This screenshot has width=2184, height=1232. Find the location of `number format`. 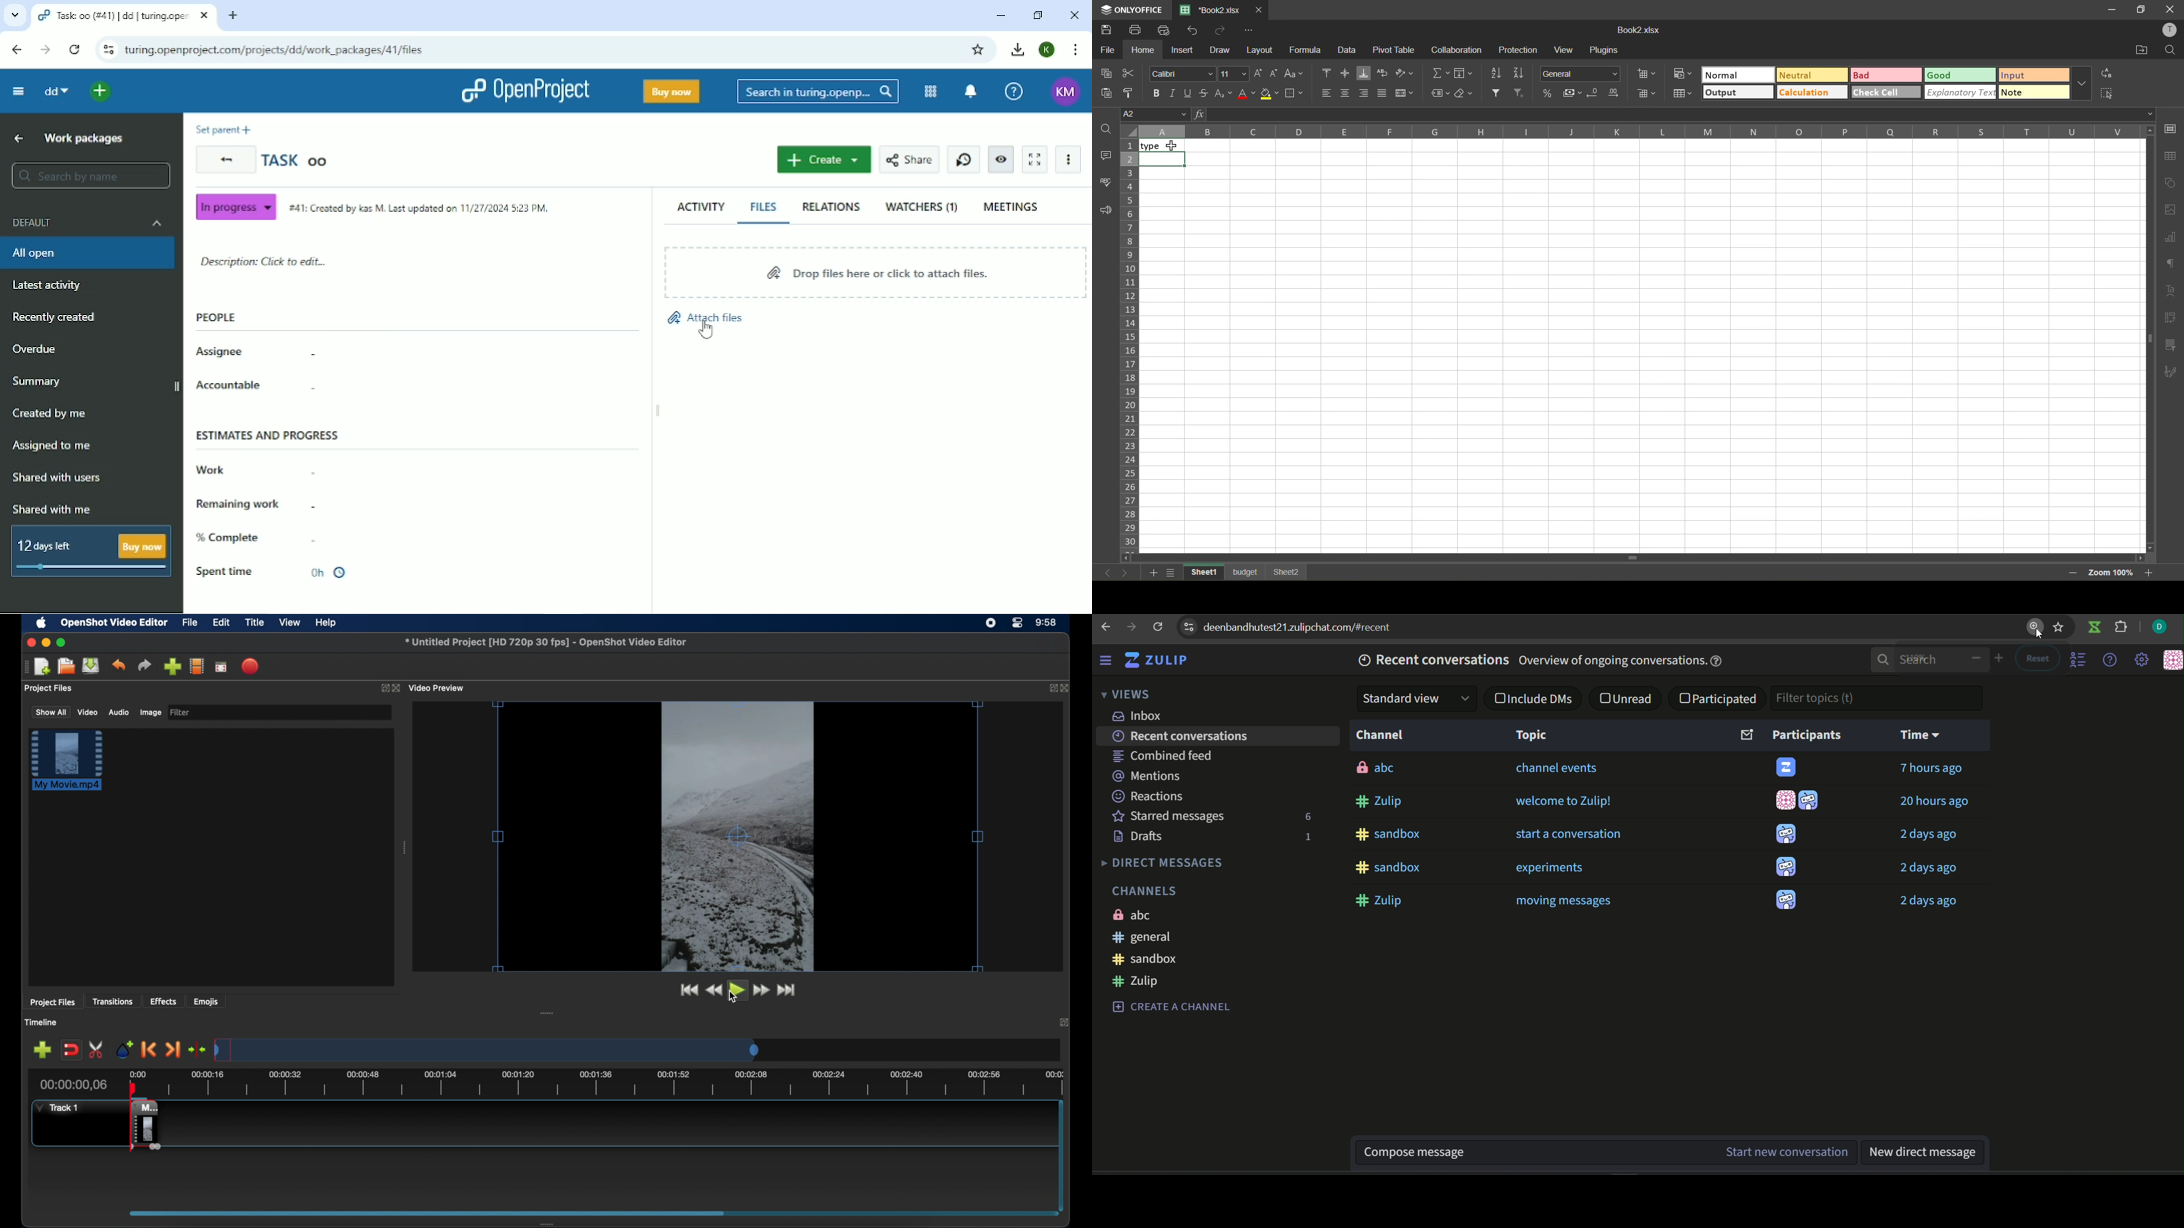

number format is located at coordinates (1582, 75).